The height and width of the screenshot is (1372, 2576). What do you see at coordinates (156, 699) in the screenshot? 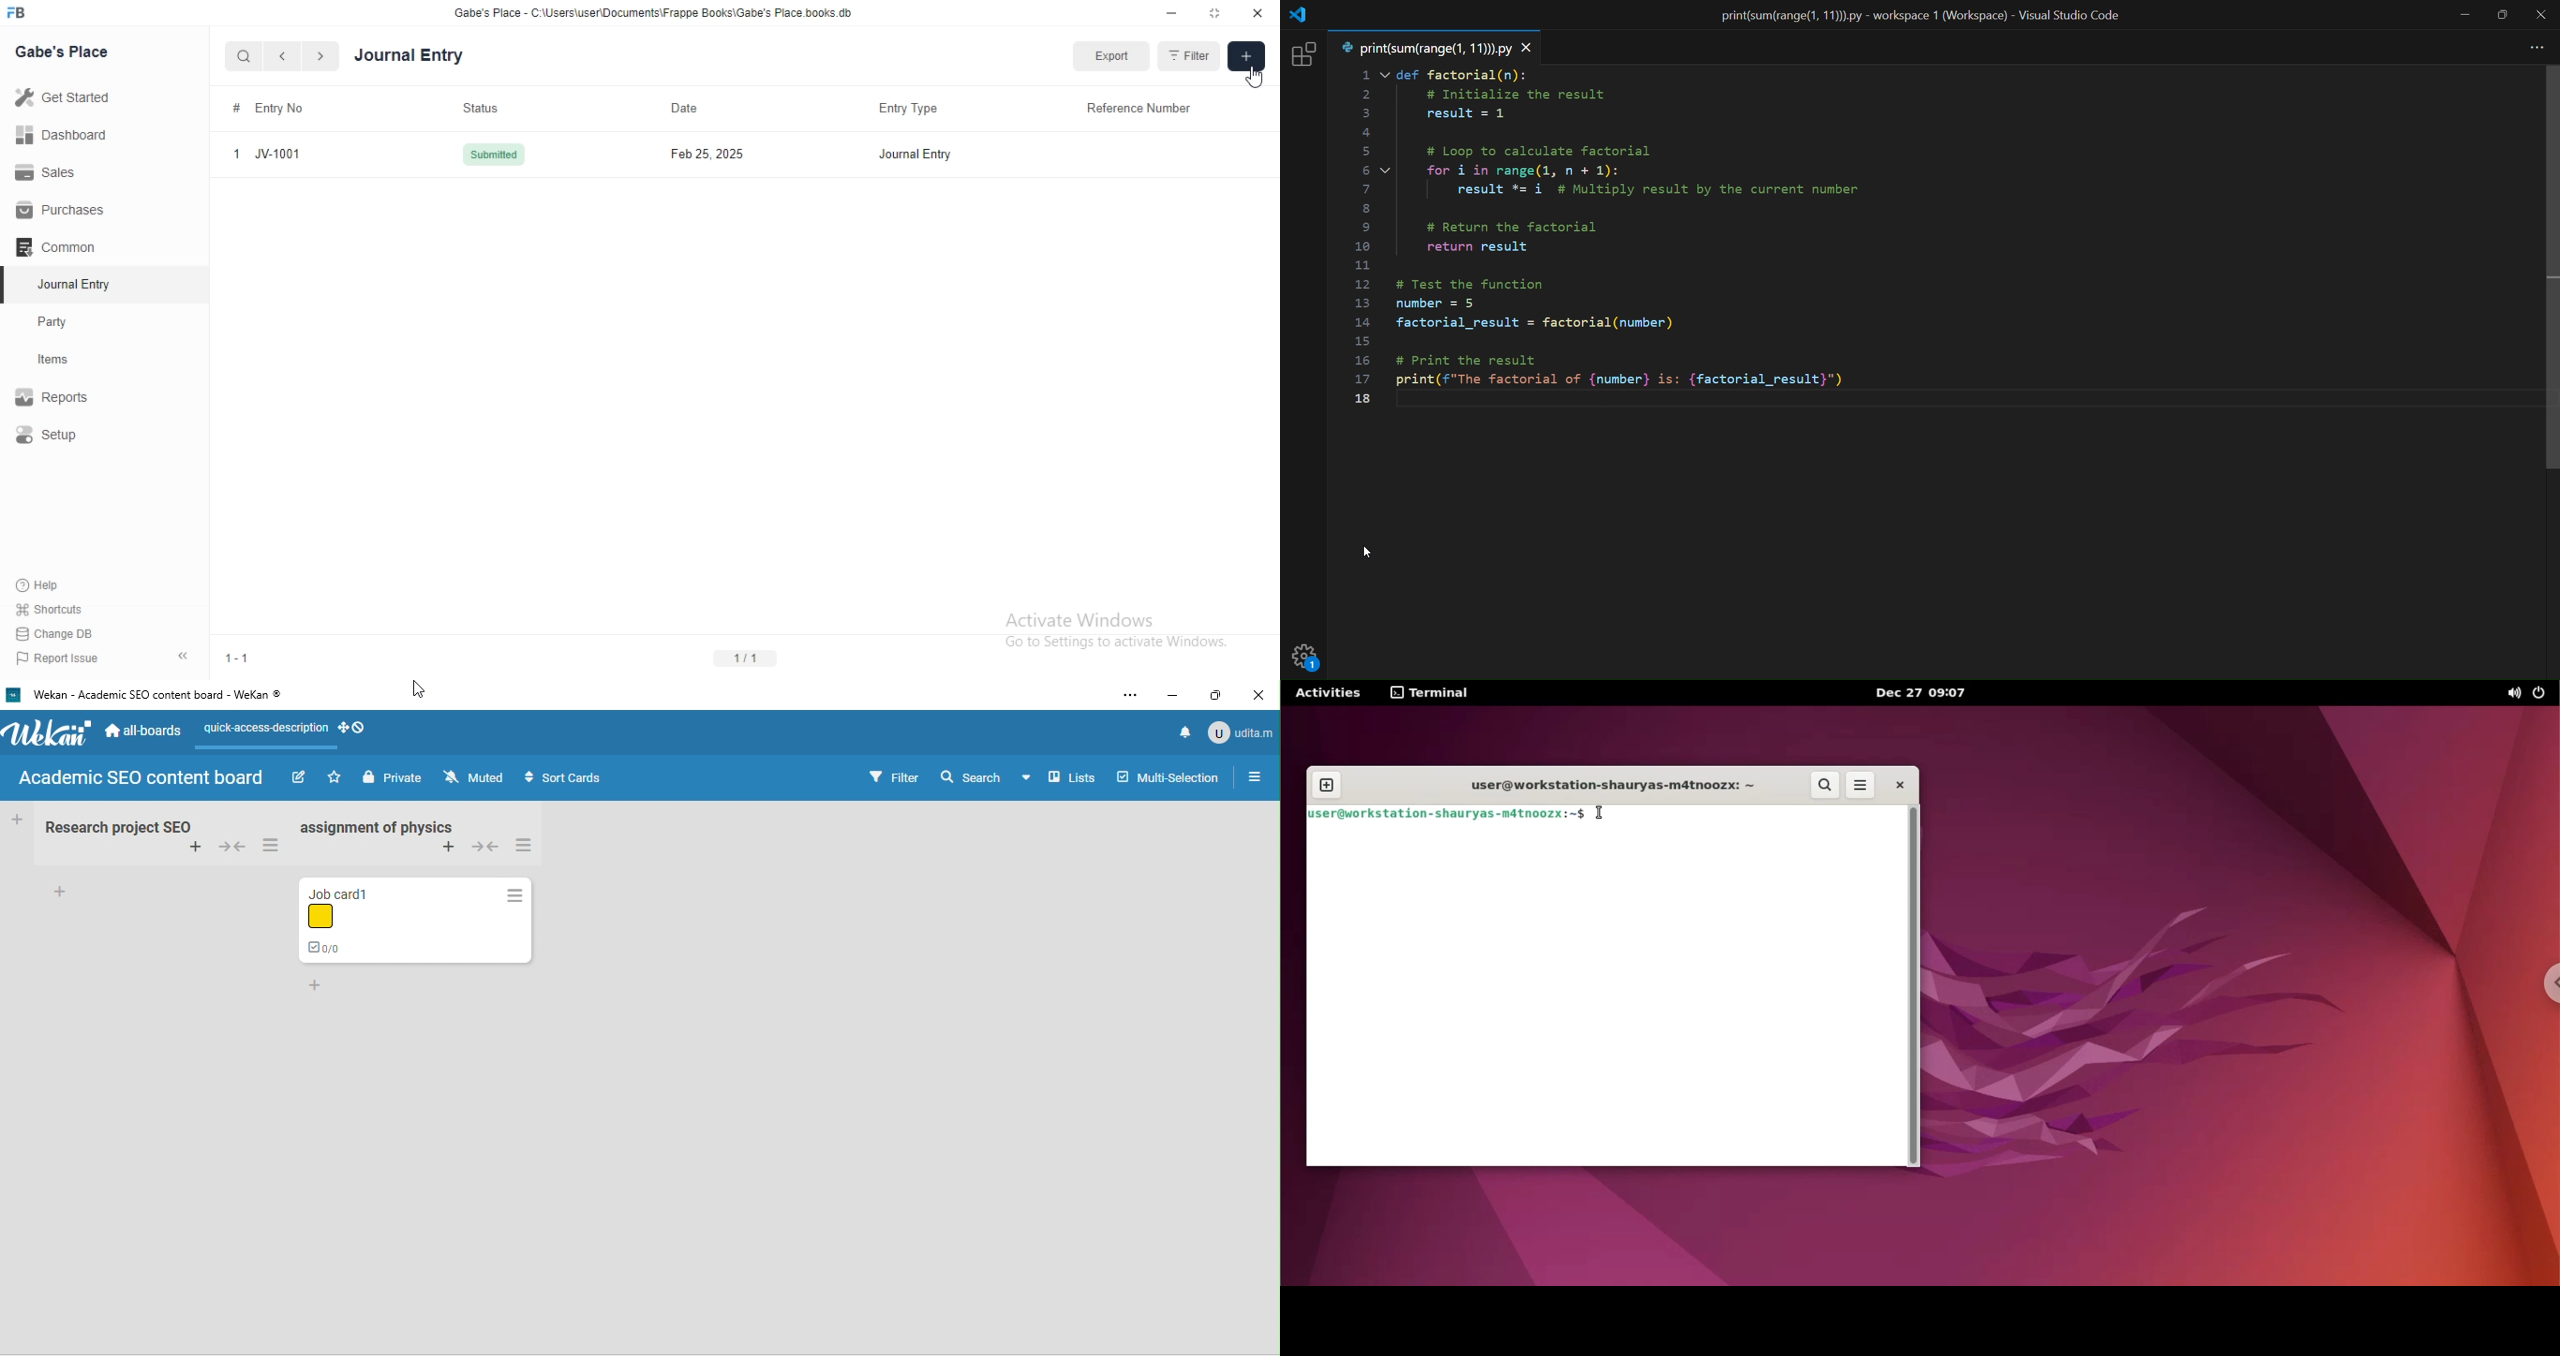
I see `title` at bounding box center [156, 699].